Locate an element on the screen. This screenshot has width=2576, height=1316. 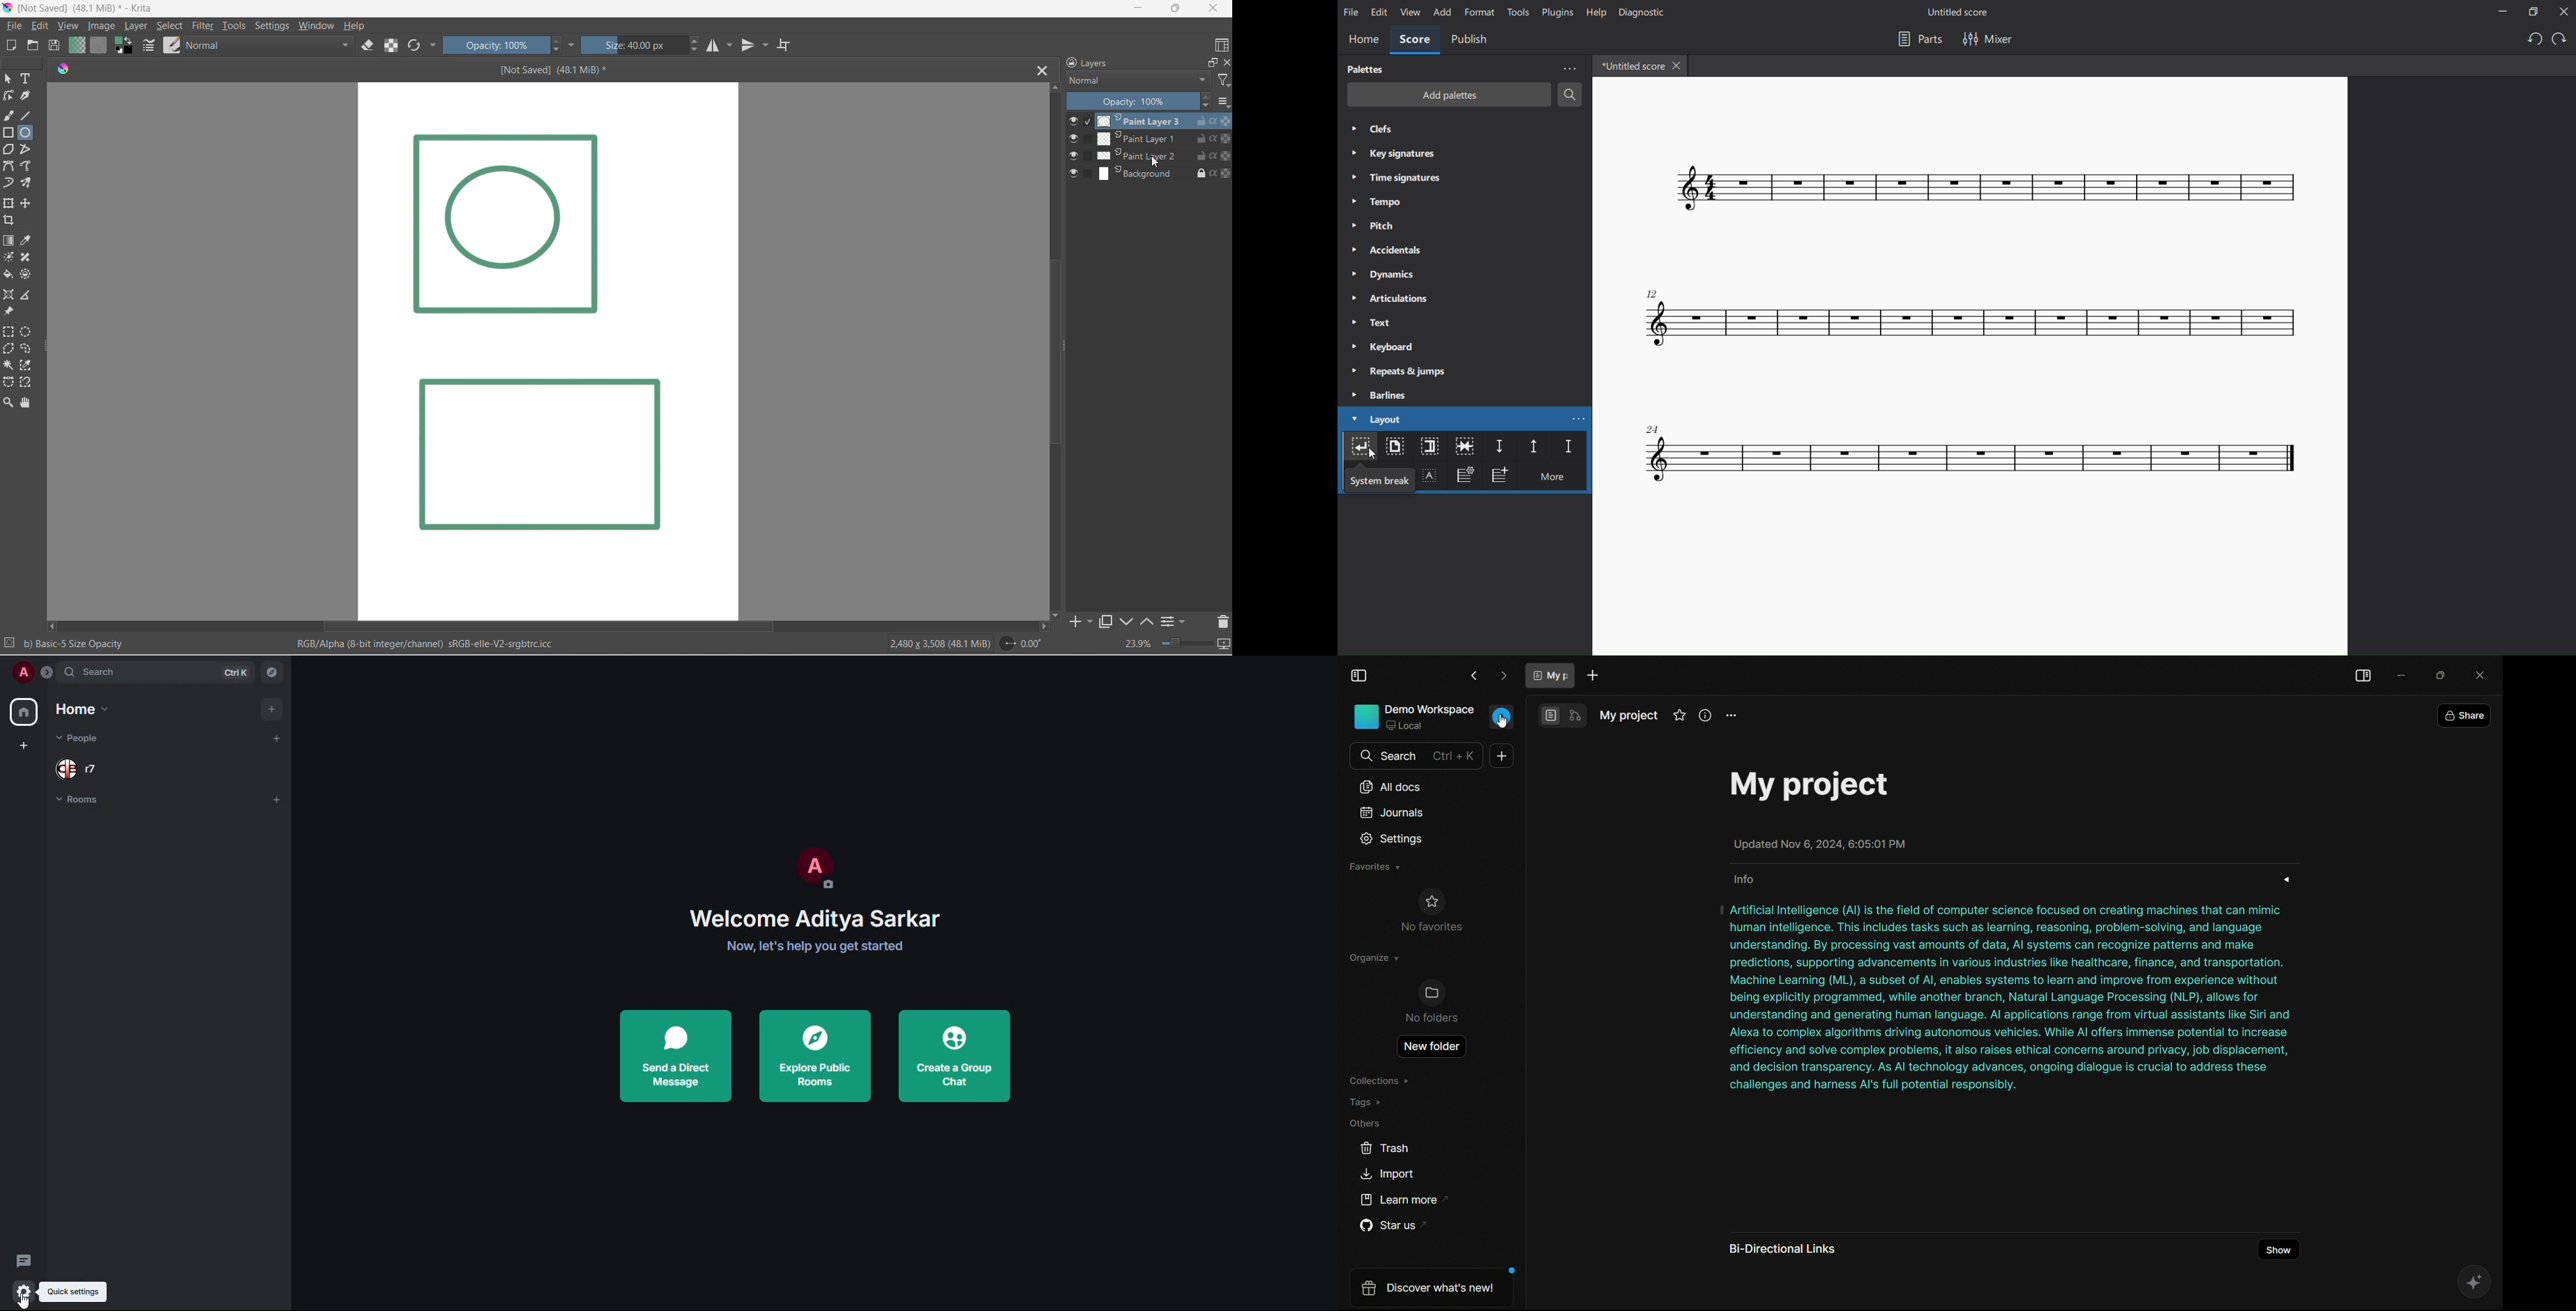
line tool is located at coordinates (28, 115).